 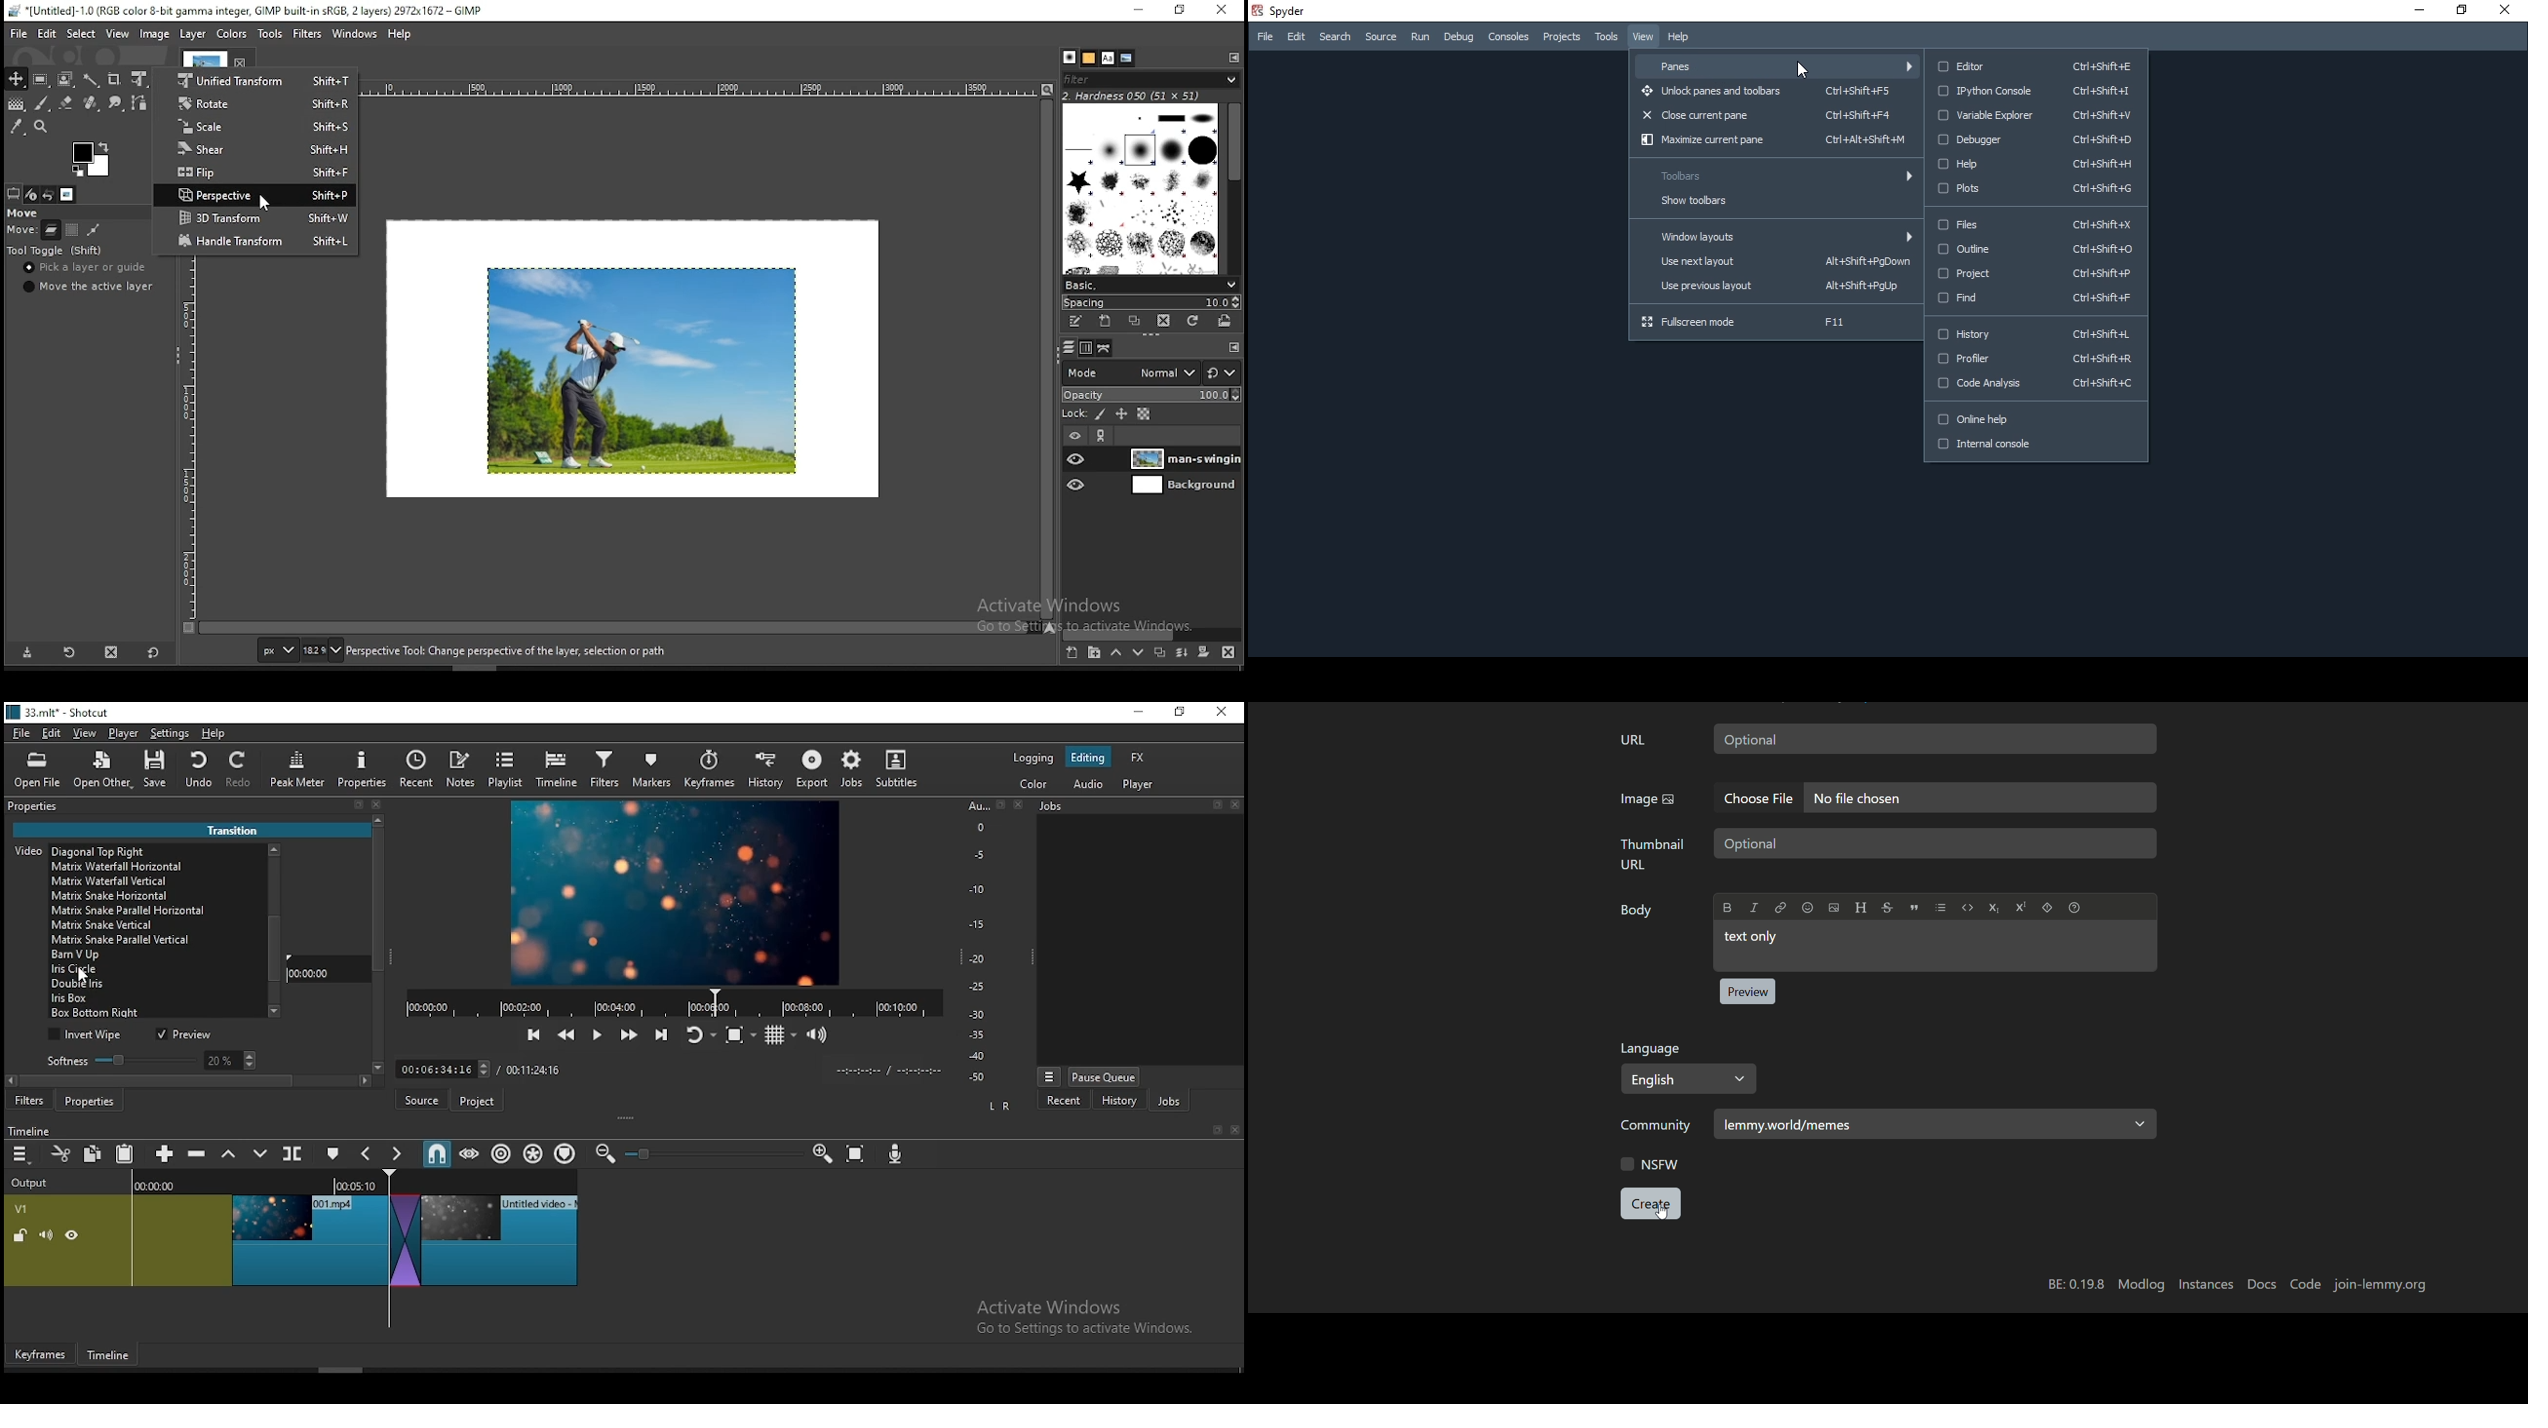 I want to click on layer visibility on/off, so click(x=1075, y=459).